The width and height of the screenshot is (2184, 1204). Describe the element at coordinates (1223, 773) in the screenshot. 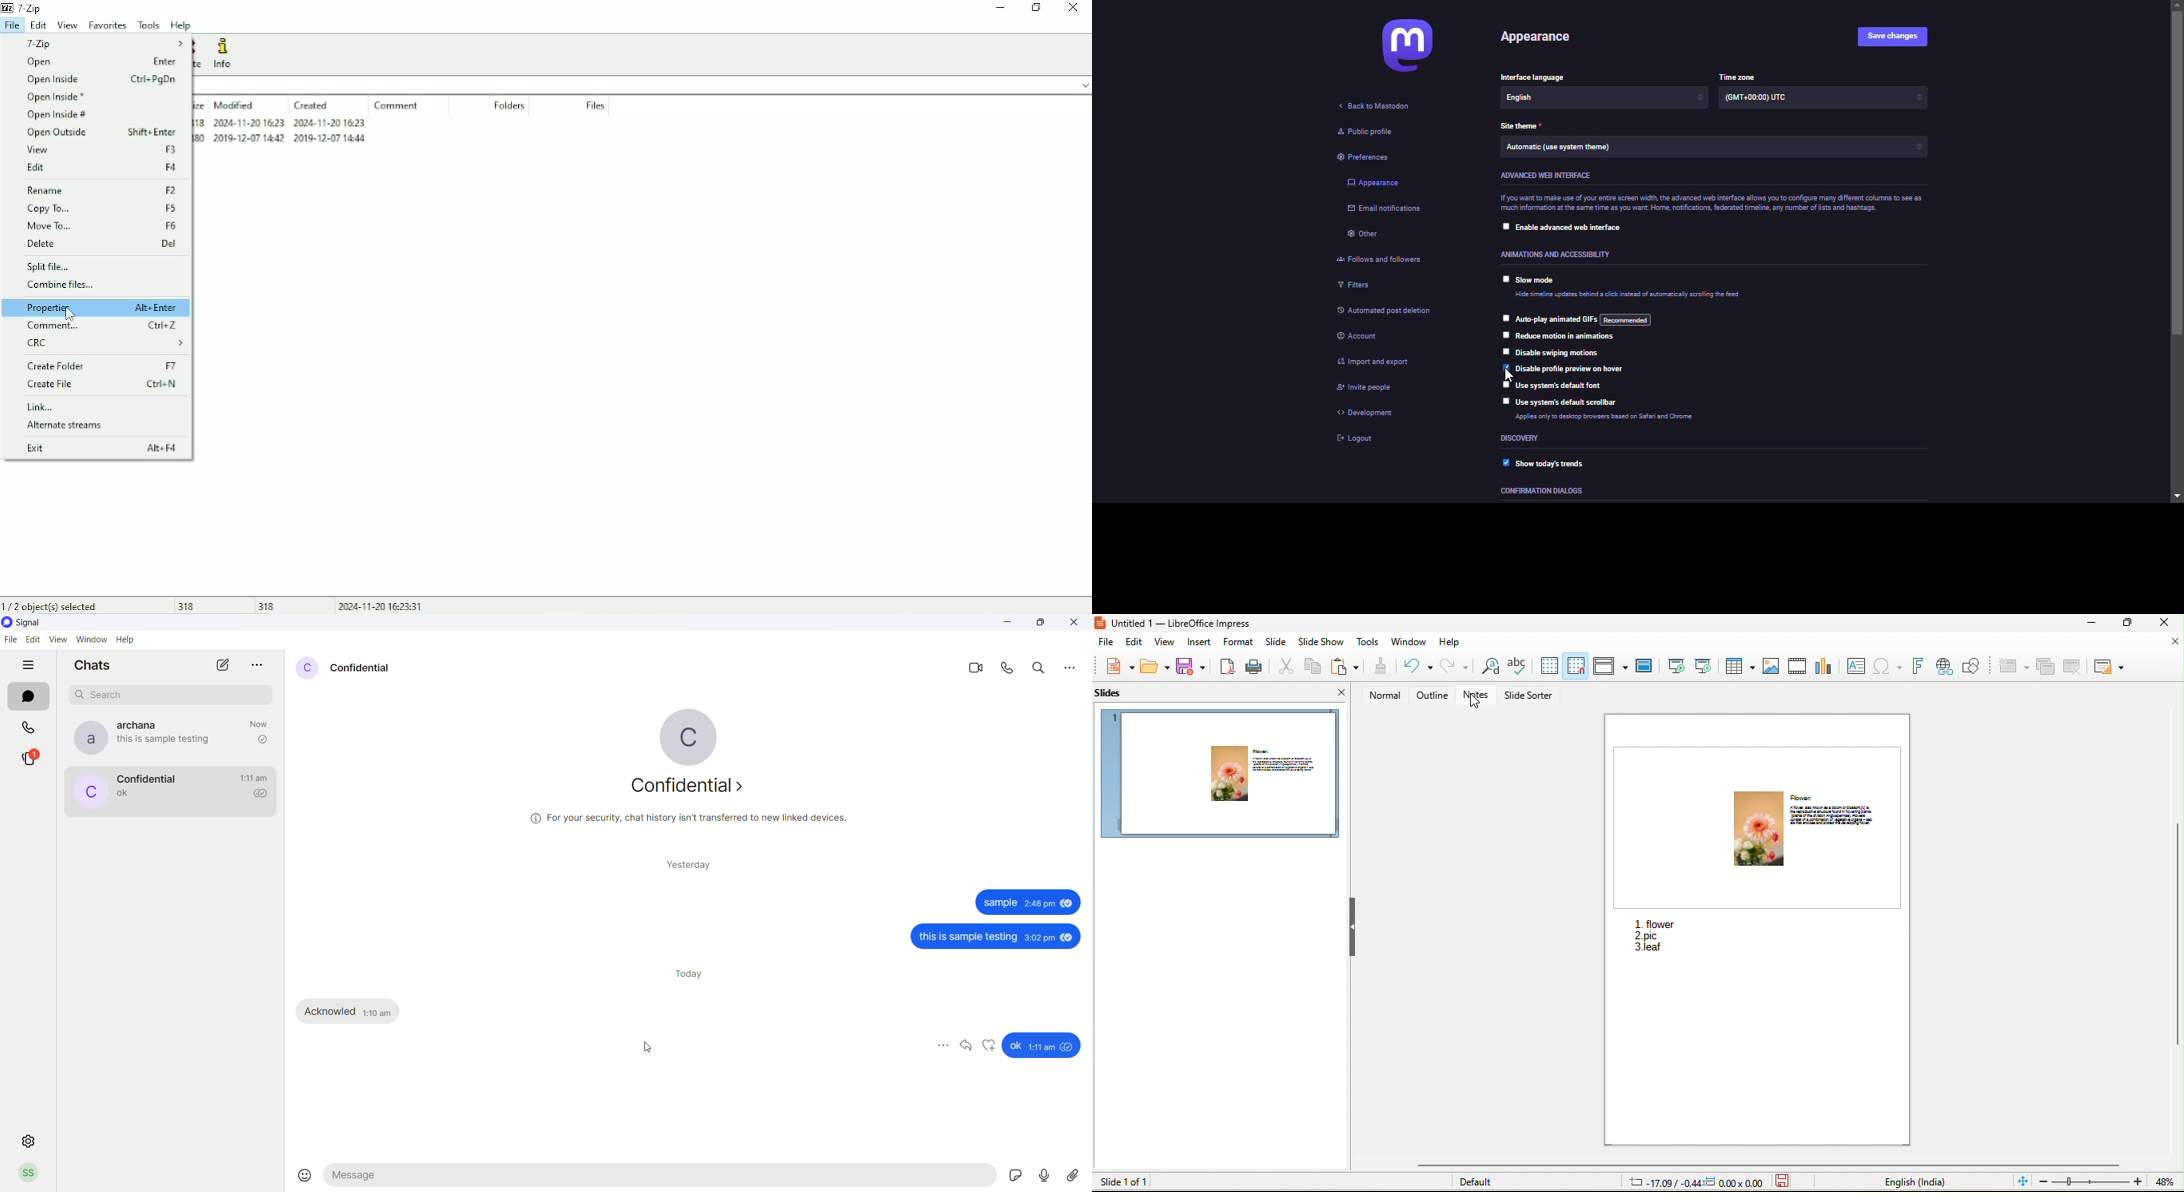

I see `slide 1` at that location.